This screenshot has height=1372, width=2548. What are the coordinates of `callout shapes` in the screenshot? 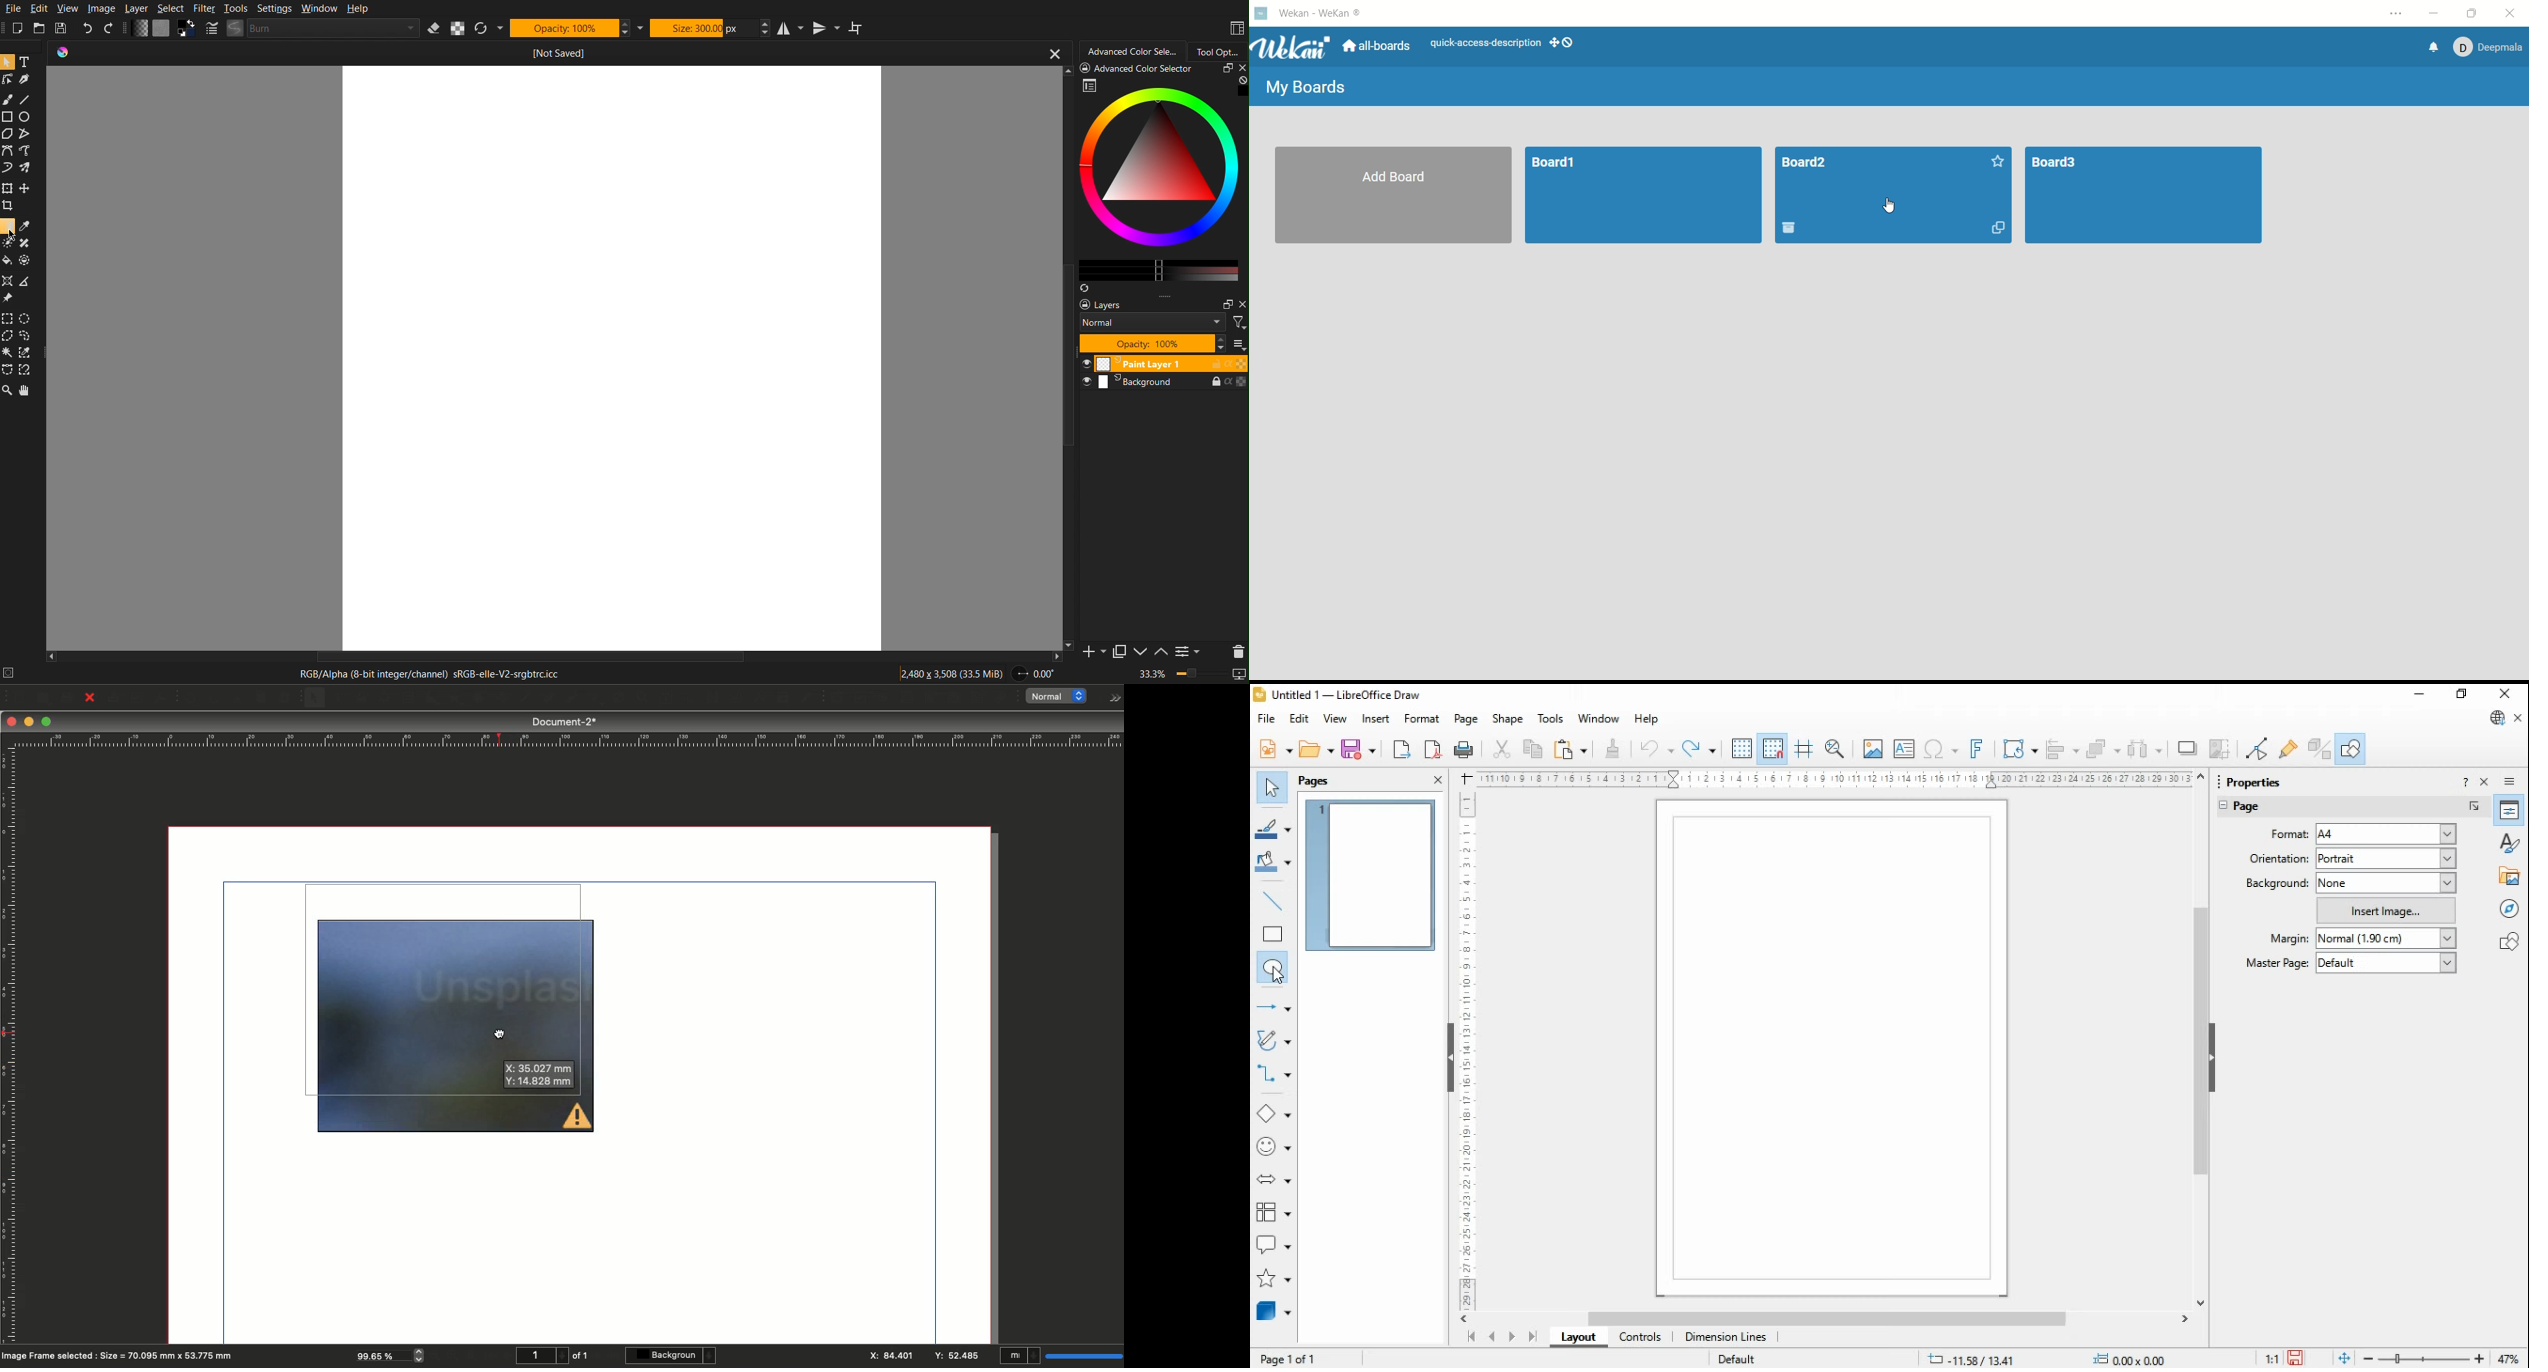 It's located at (1275, 1248).